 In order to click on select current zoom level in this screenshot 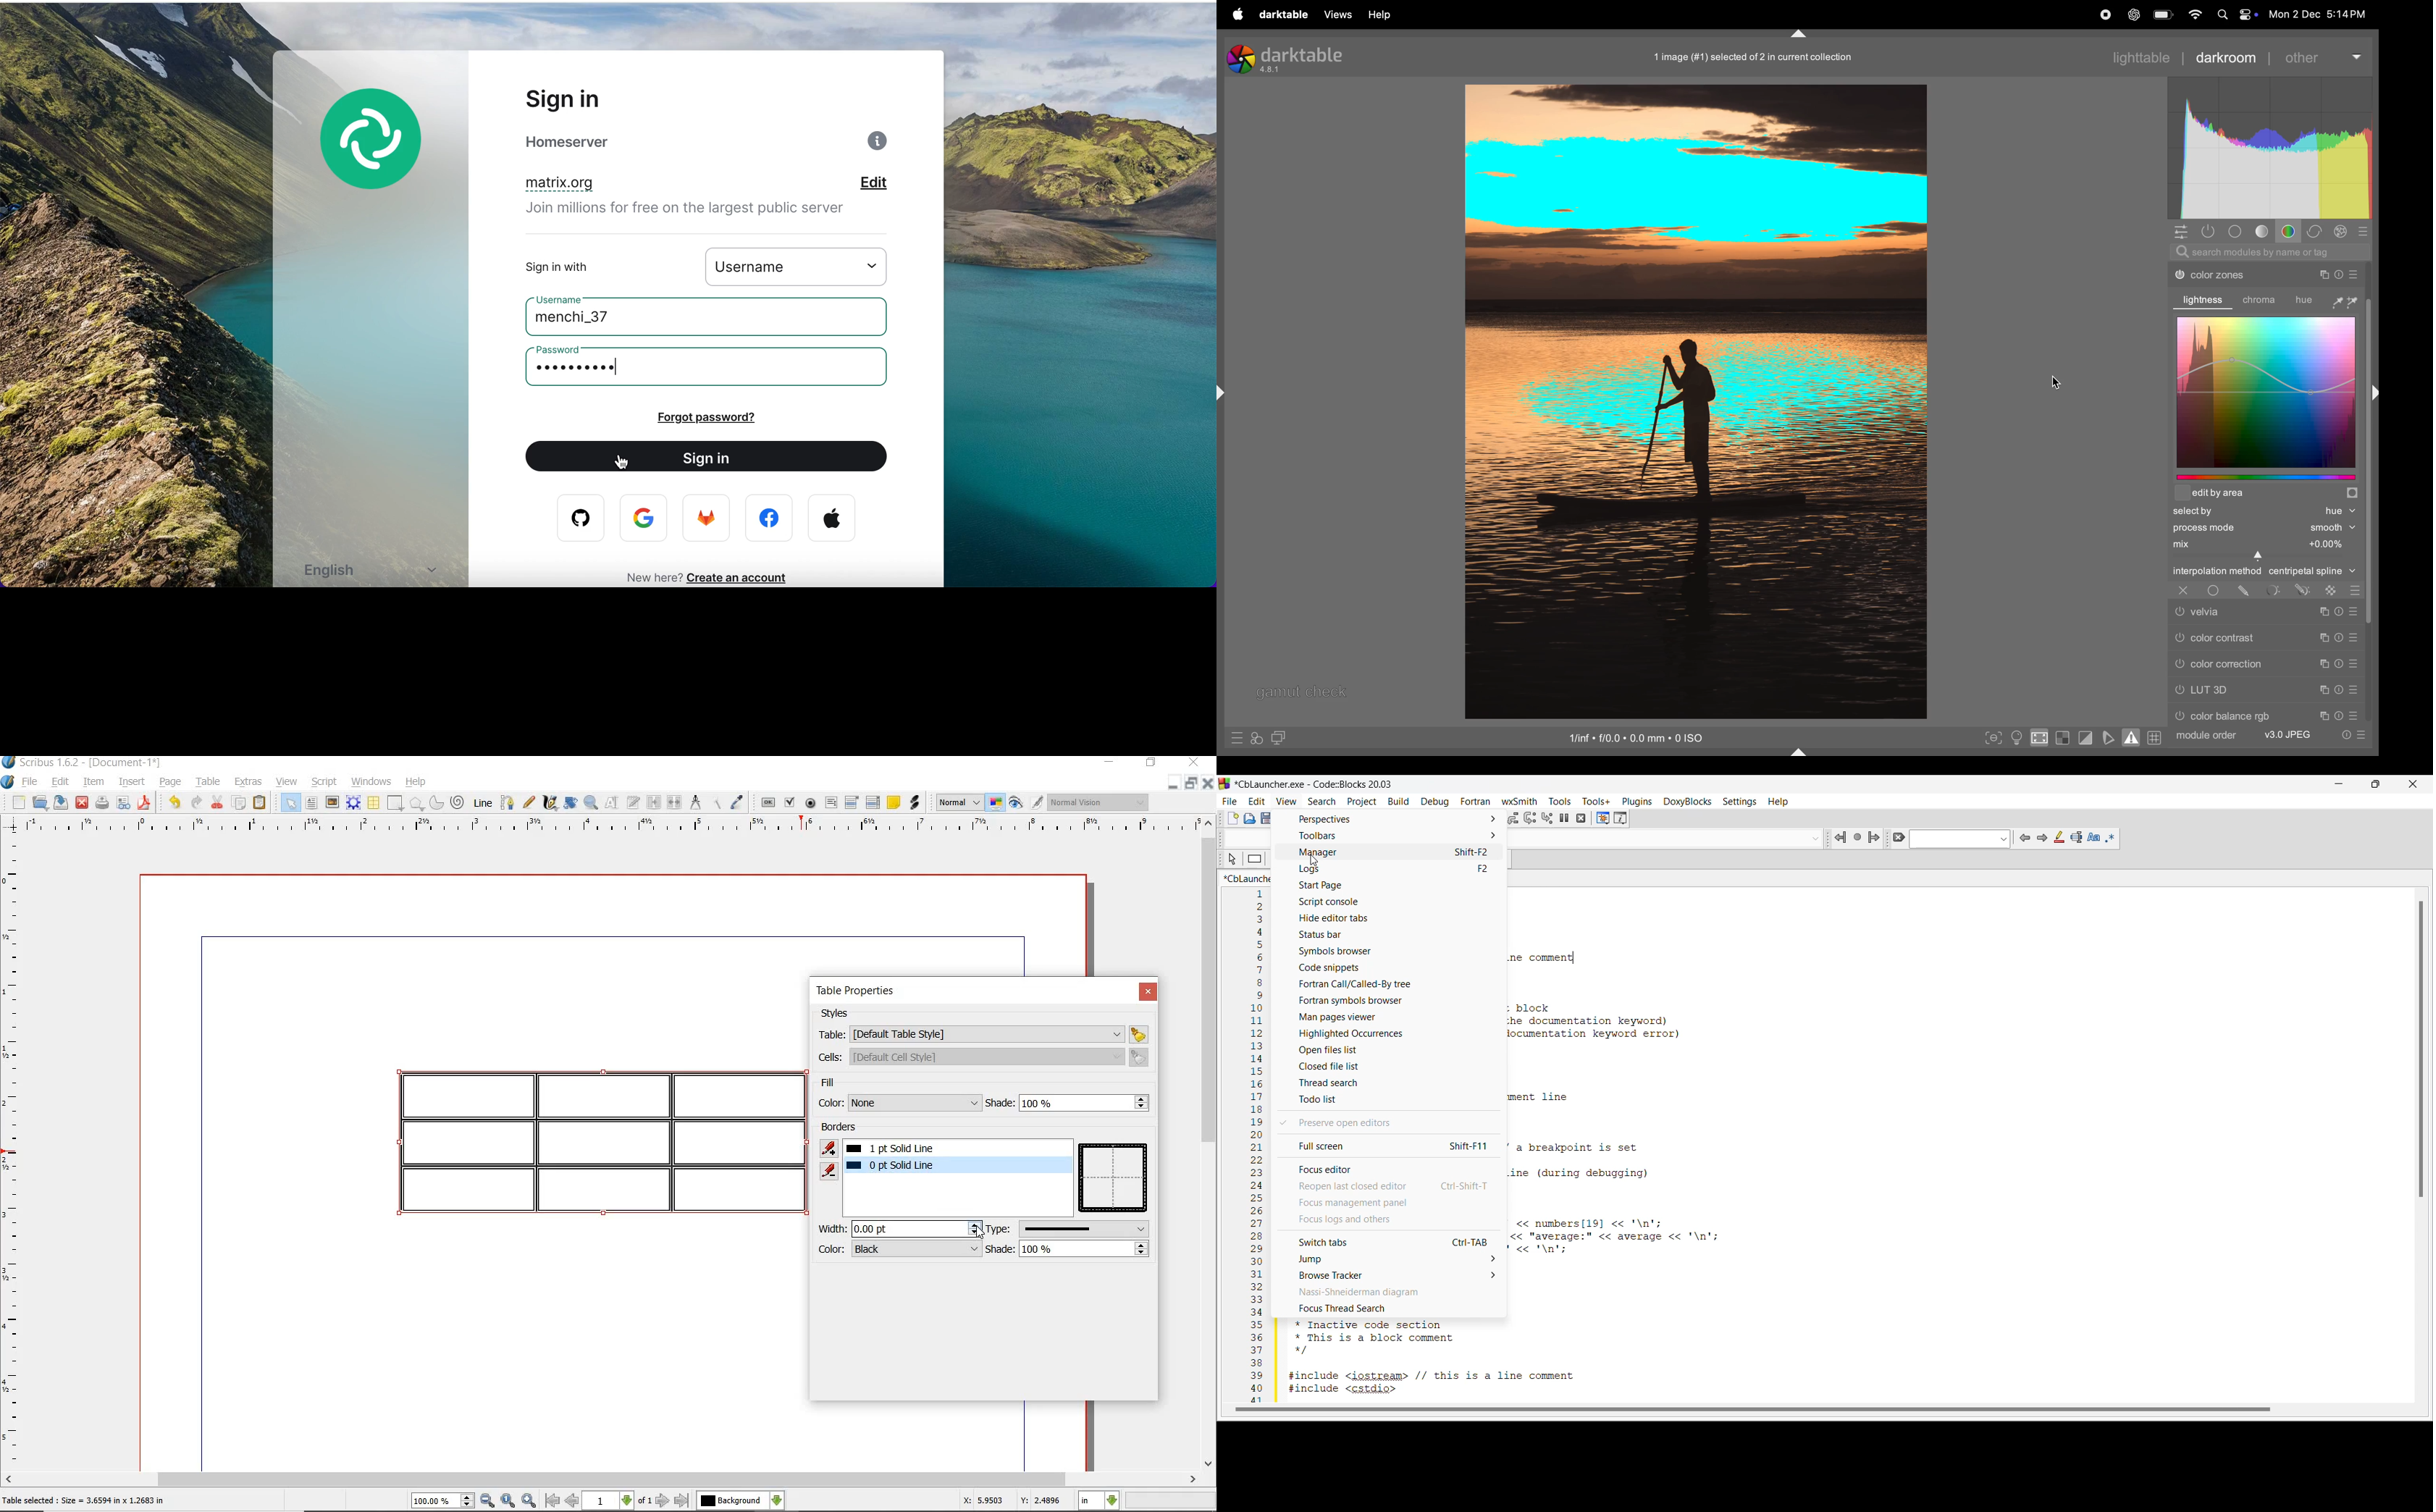, I will do `click(443, 1501)`.